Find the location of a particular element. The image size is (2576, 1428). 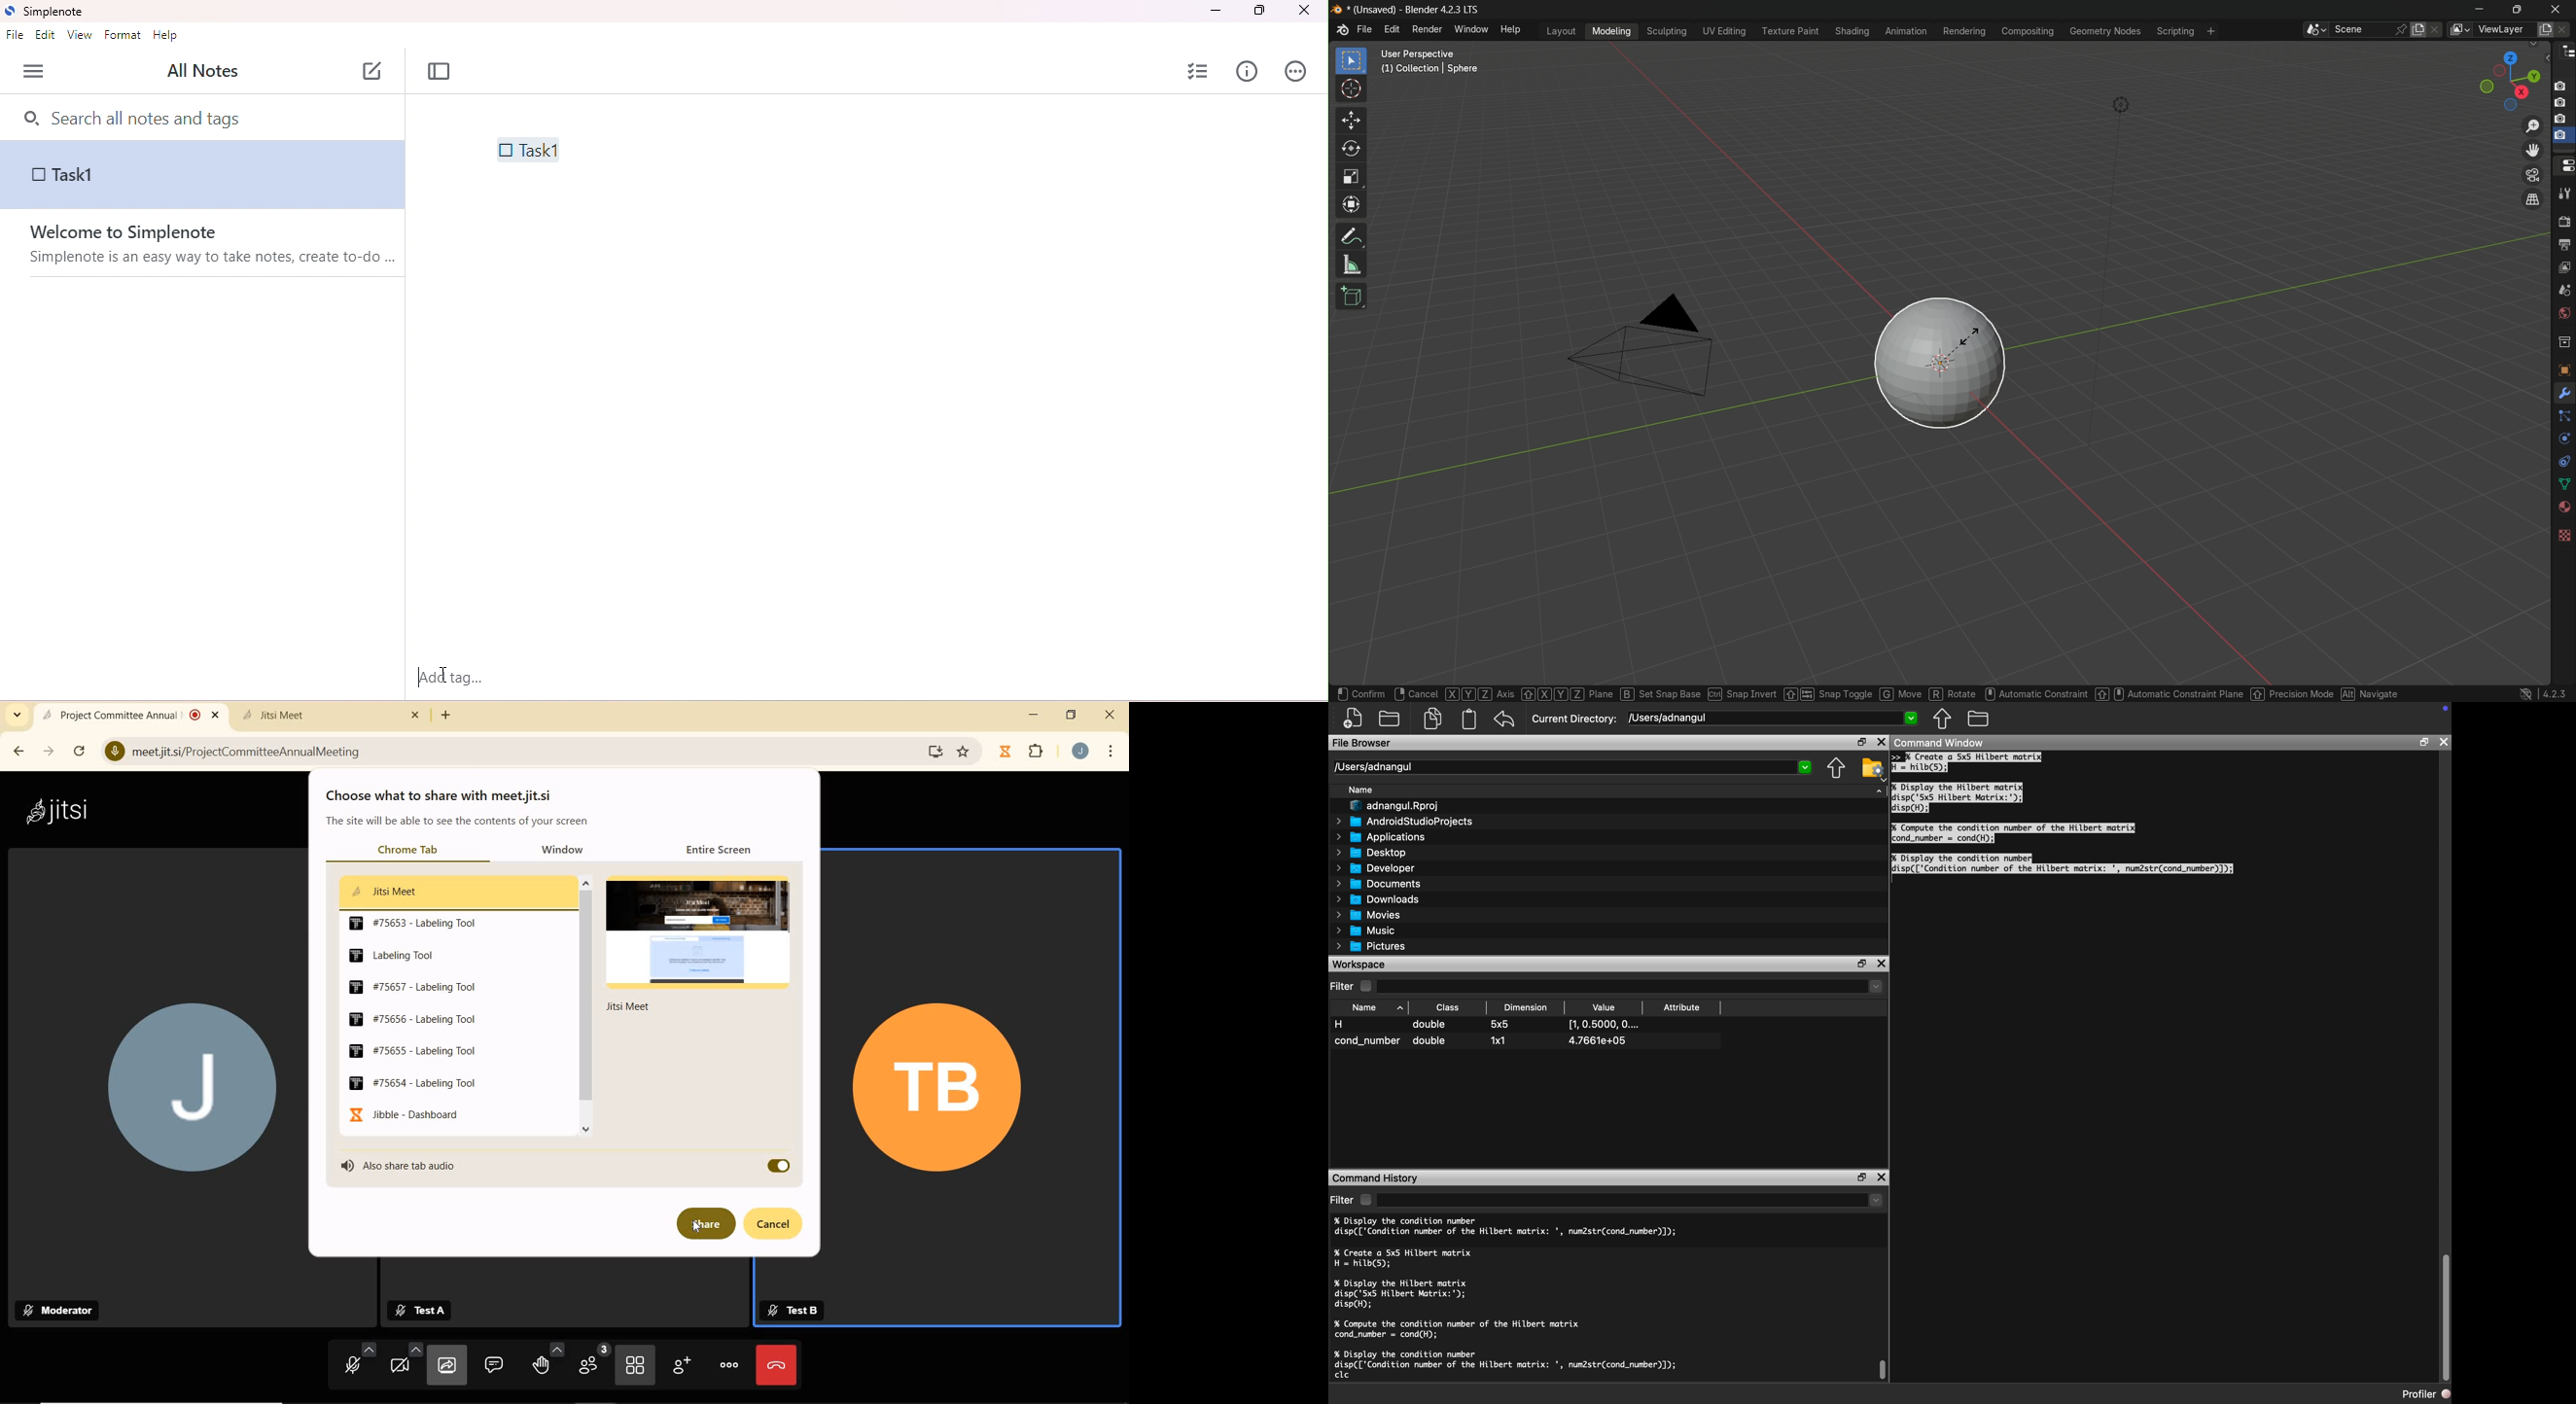

annotate is located at coordinates (1351, 237).